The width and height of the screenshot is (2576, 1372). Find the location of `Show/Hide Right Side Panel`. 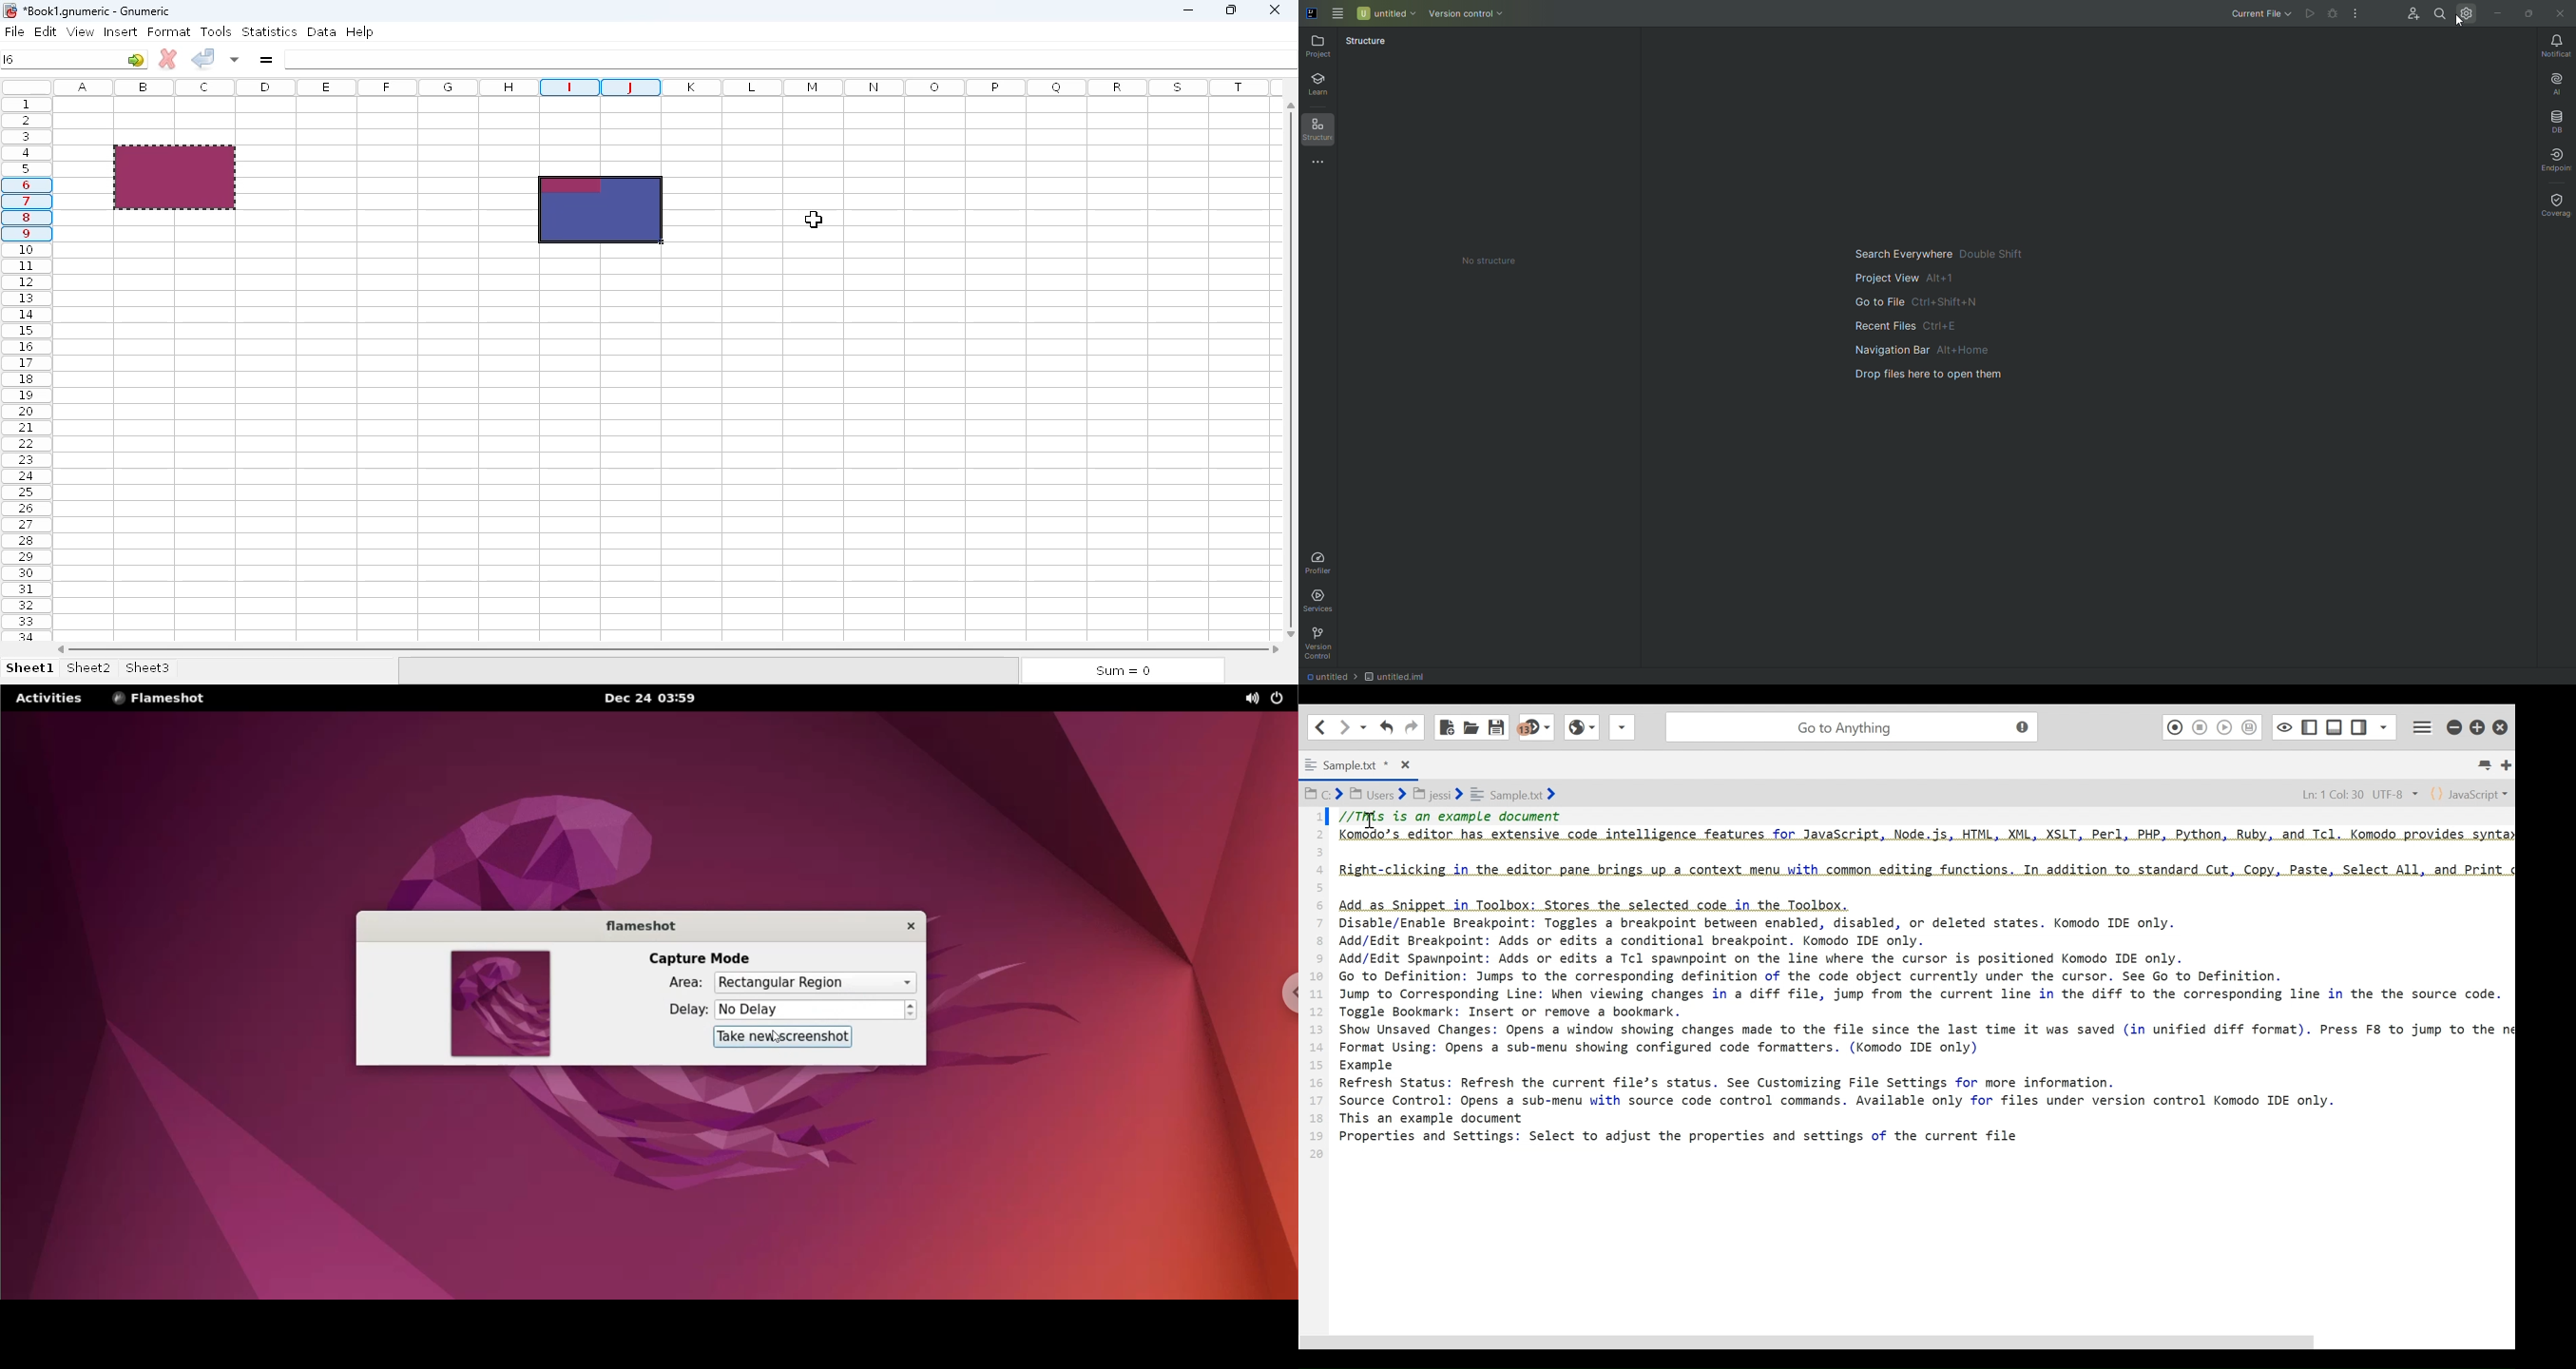

Show/Hide Right Side Panel is located at coordinates (2309, 726).